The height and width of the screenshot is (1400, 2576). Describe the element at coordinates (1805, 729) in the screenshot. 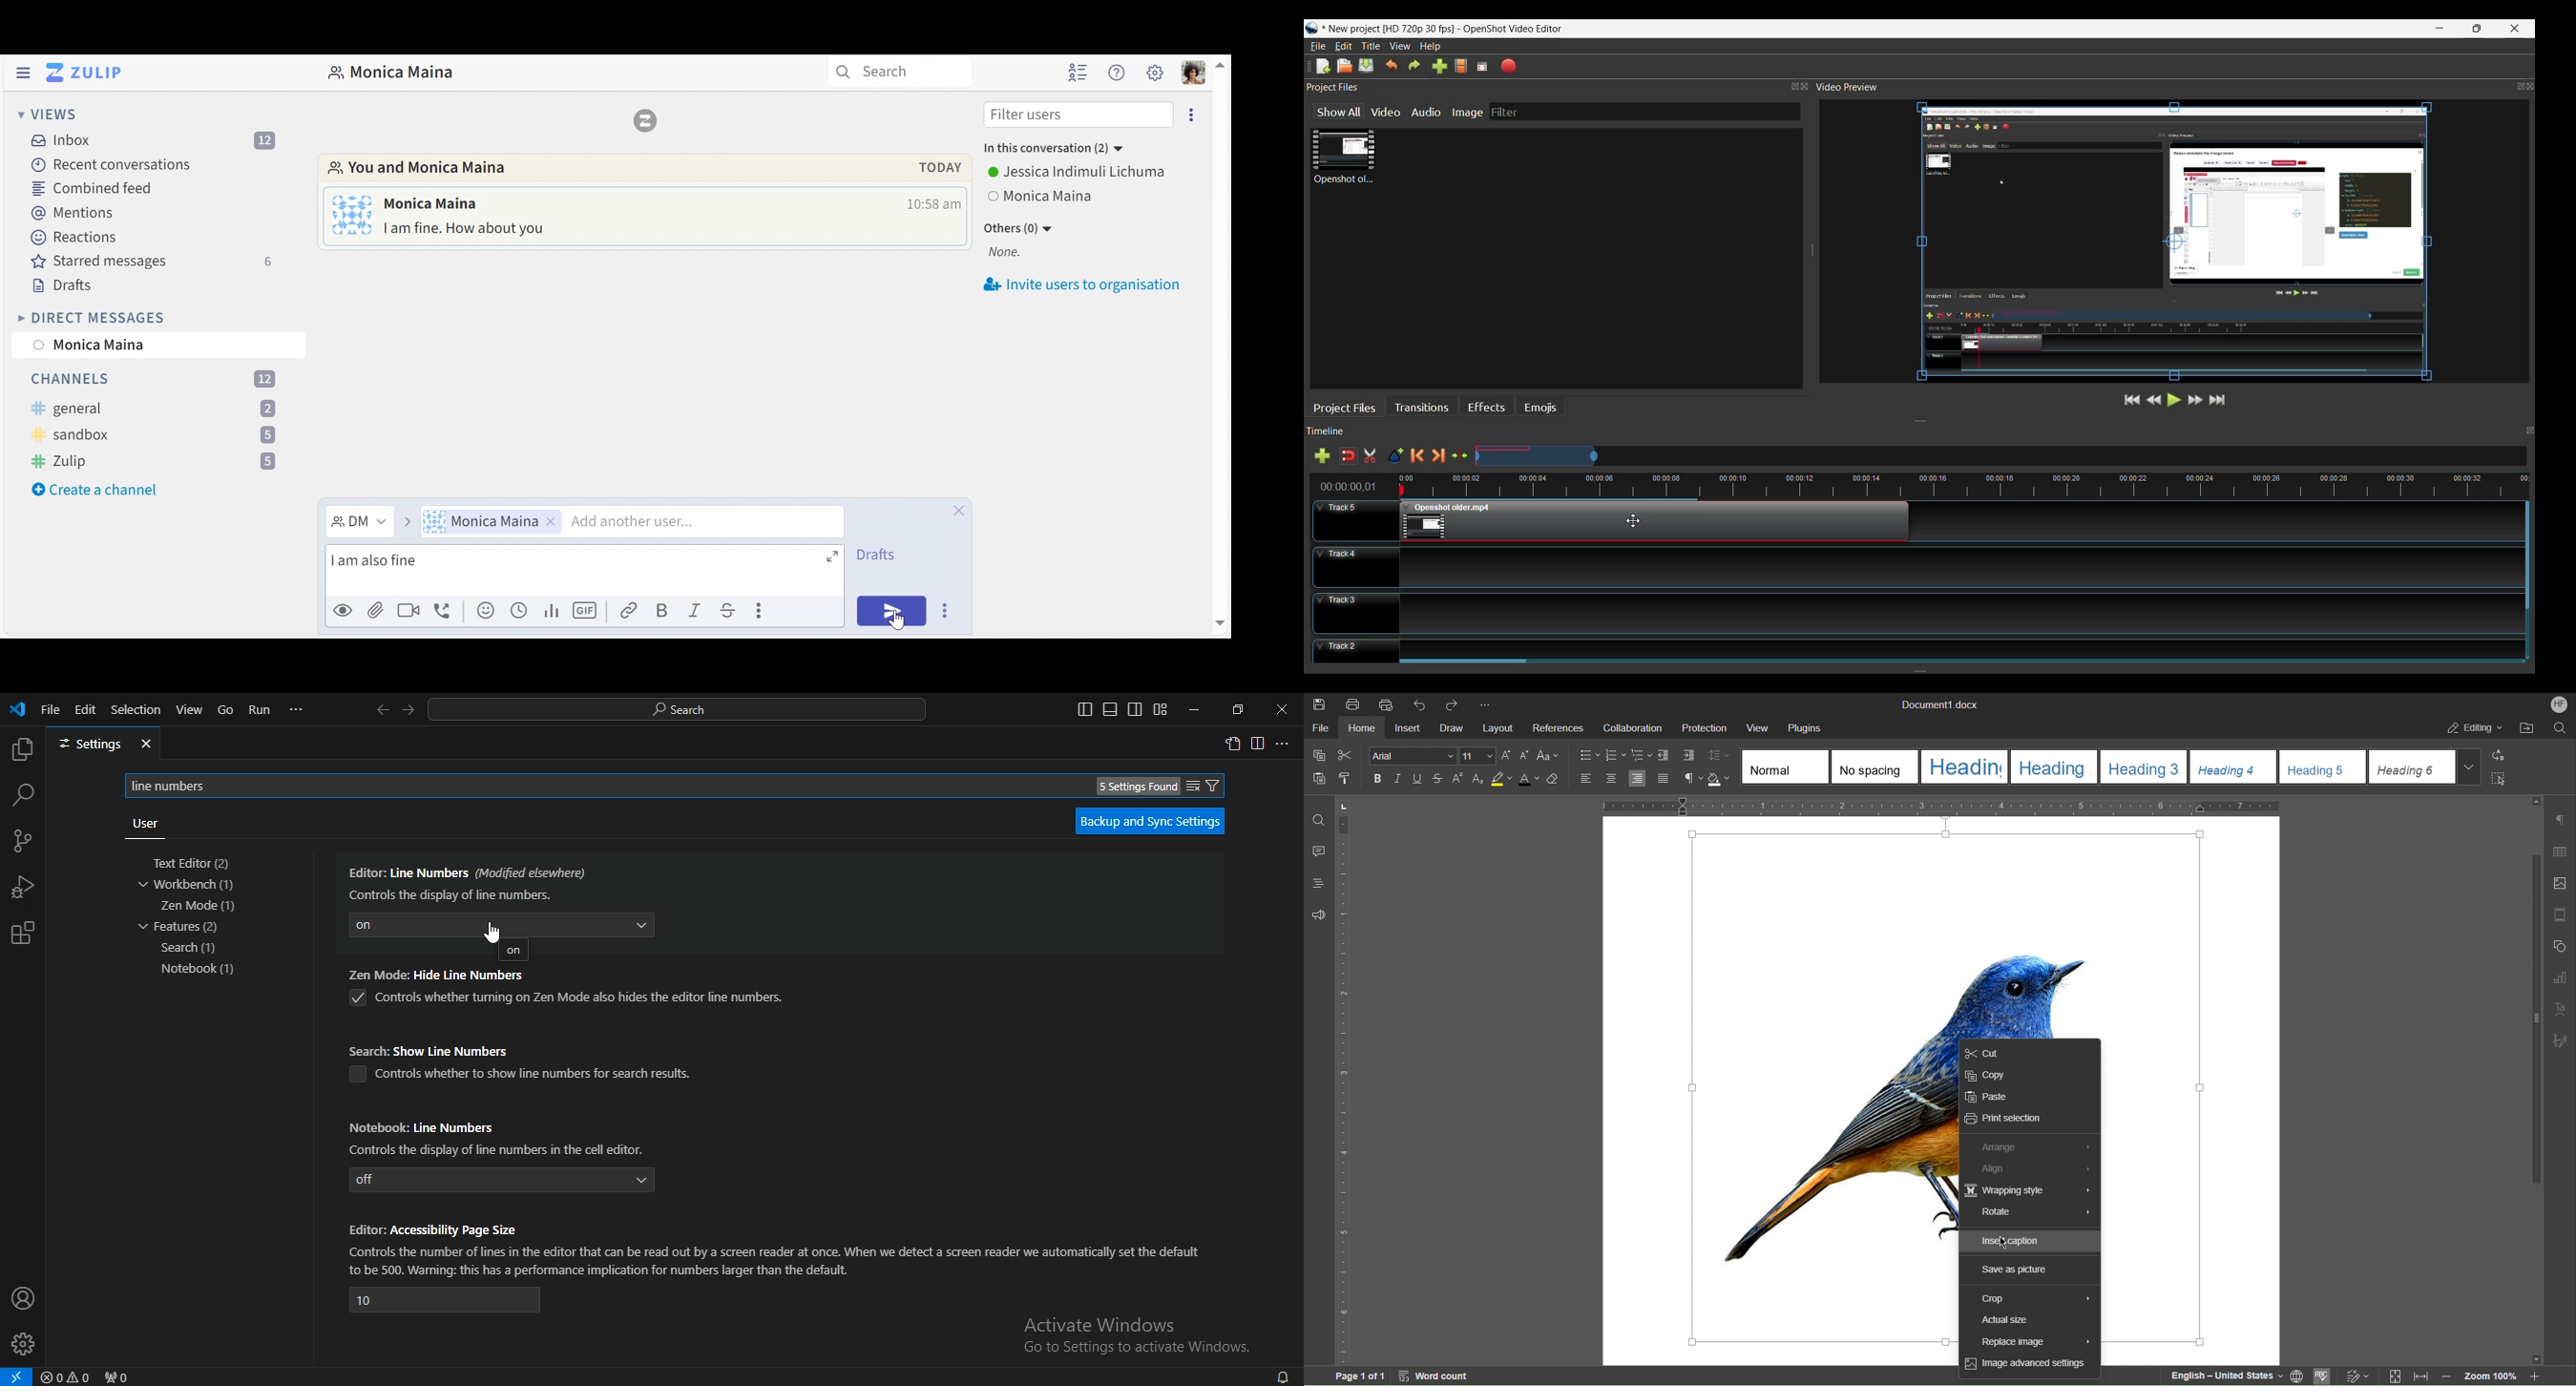

I see `Plugins` at that location.